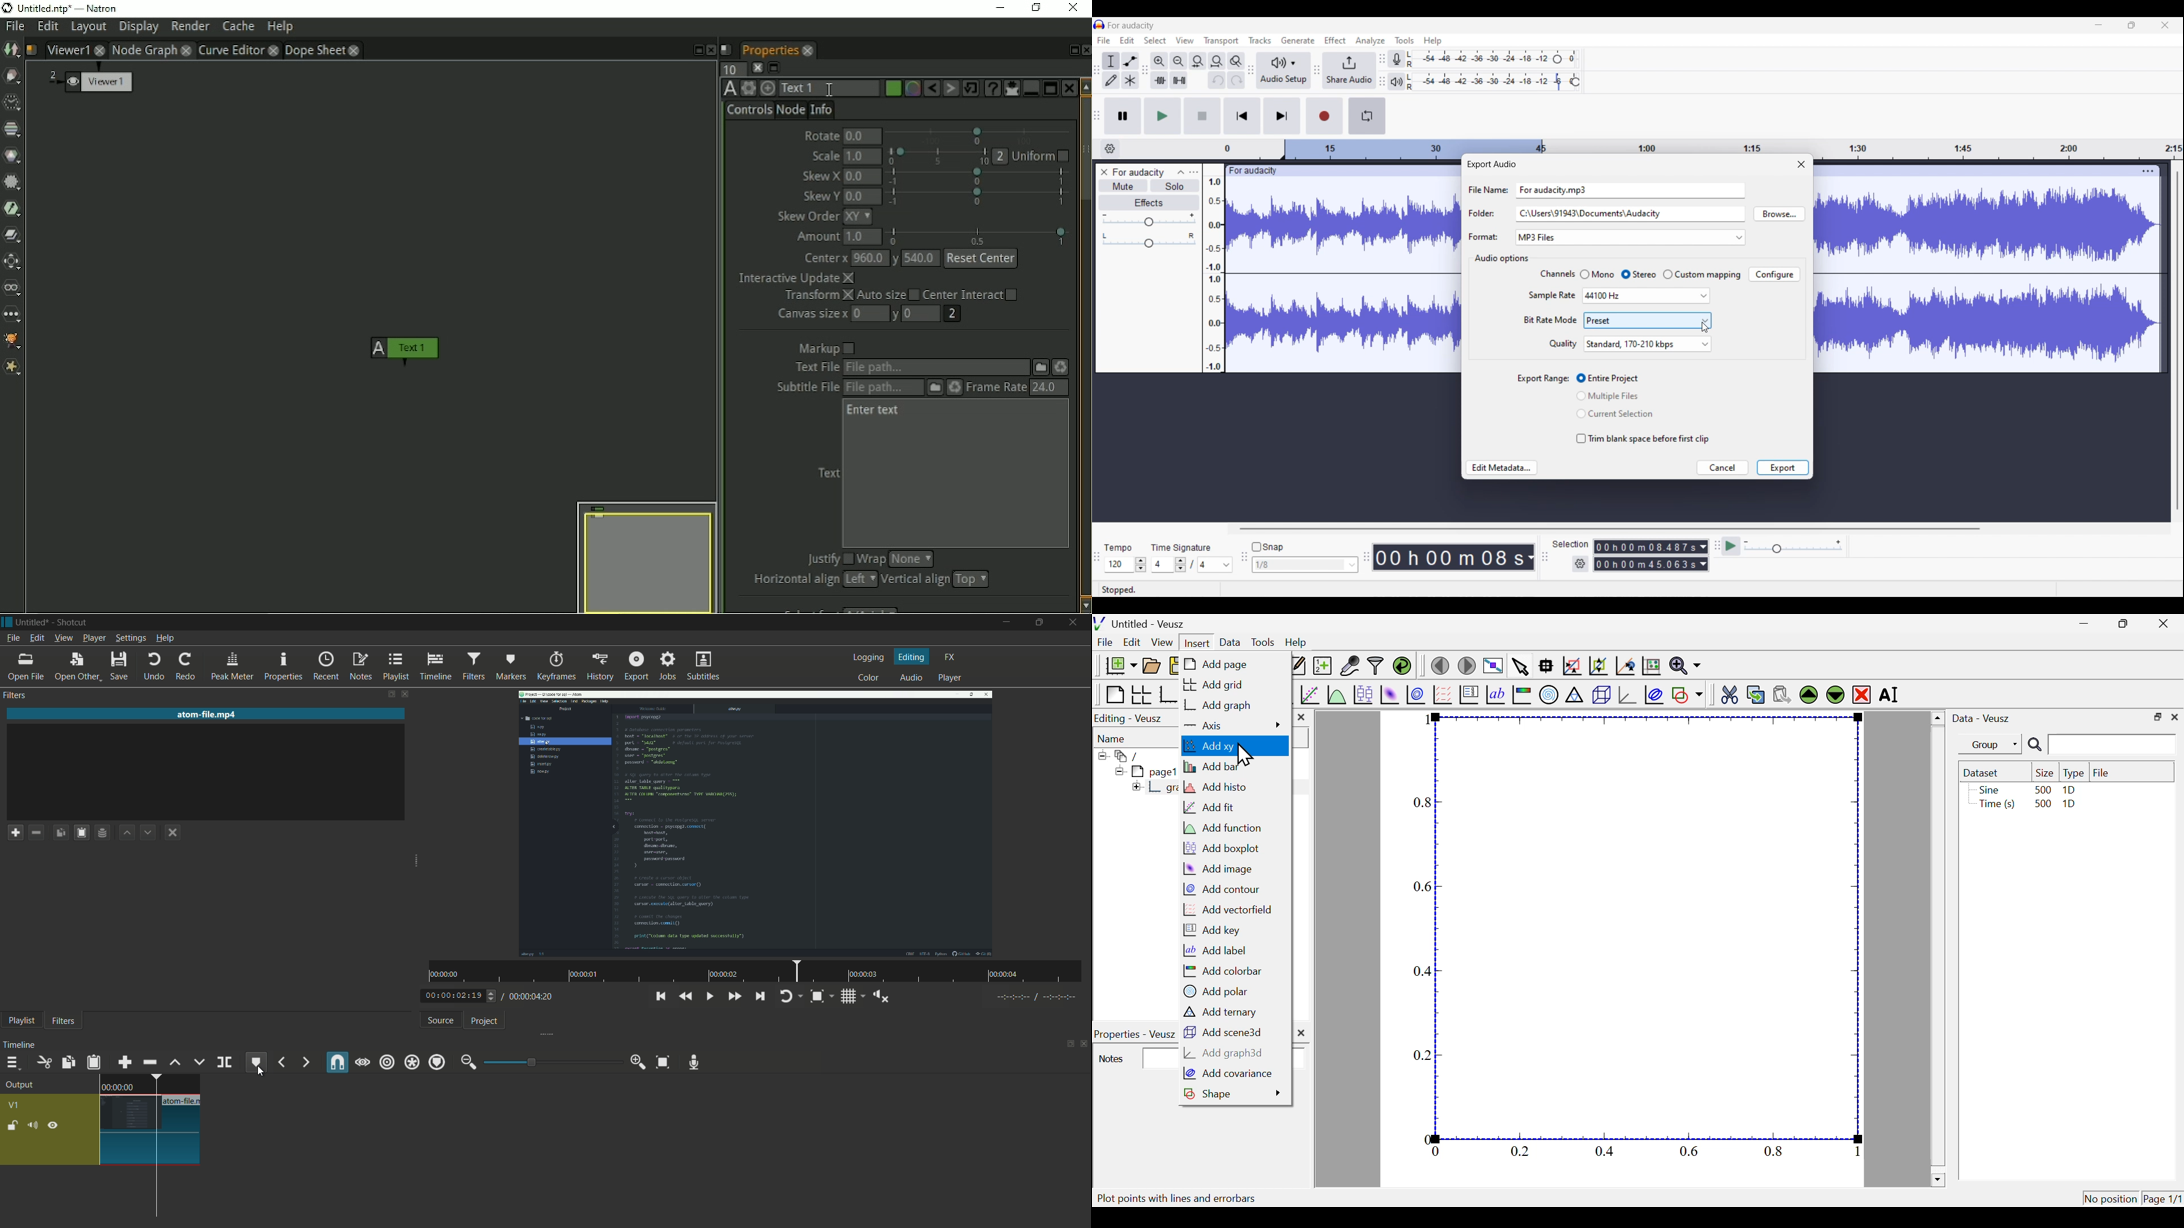 The width and height of the screenshot is (2184, 1232). Describe the element at coordinates (1630, 213) in the screenshot. I see `Text box for Folders` at that location.